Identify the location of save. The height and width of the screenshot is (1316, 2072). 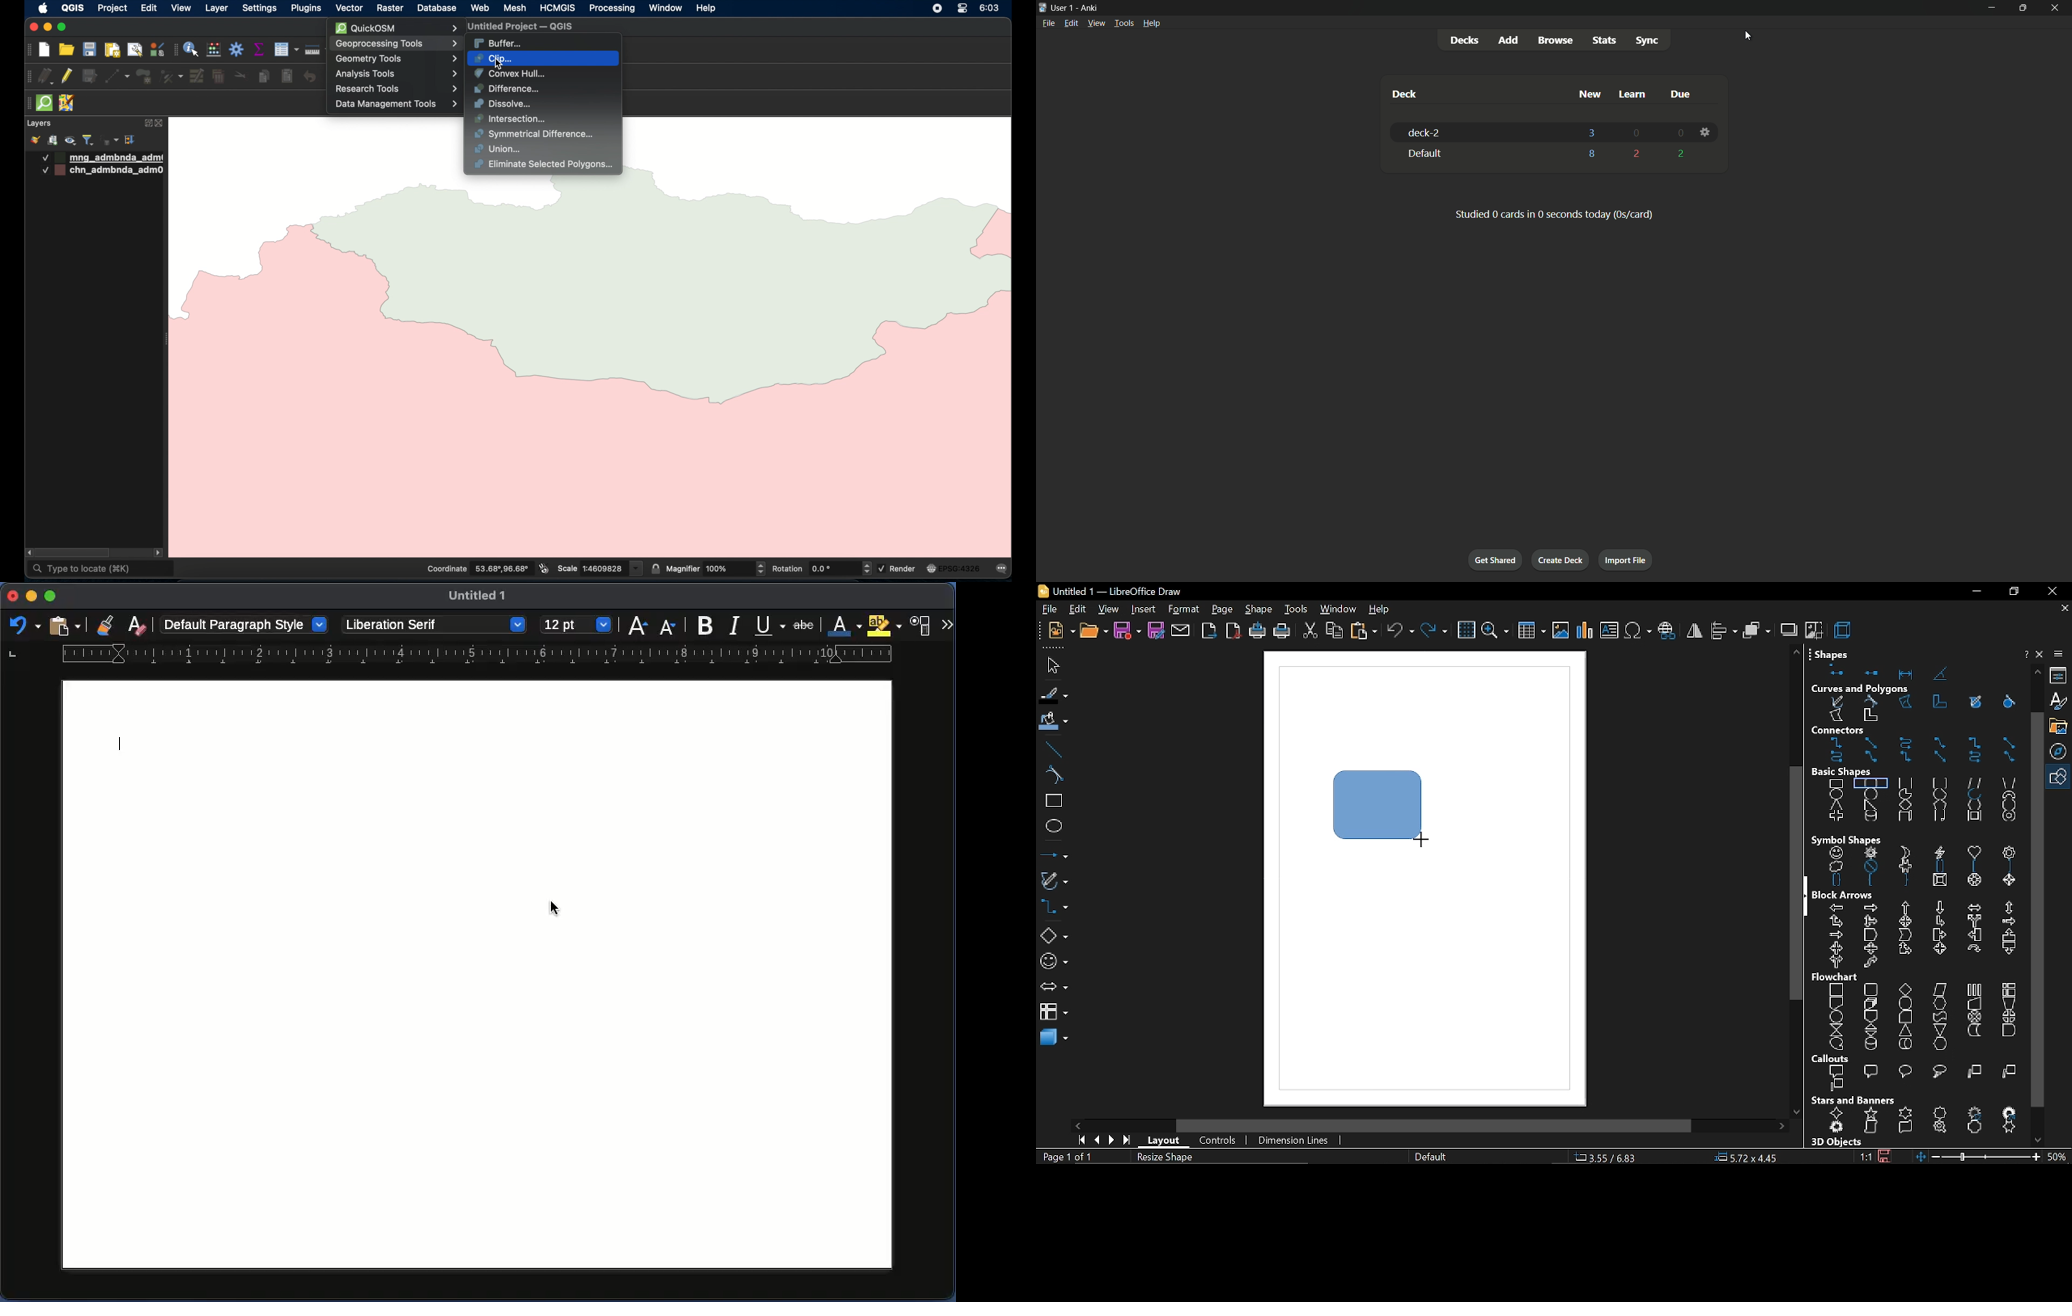
(1884, 1155).